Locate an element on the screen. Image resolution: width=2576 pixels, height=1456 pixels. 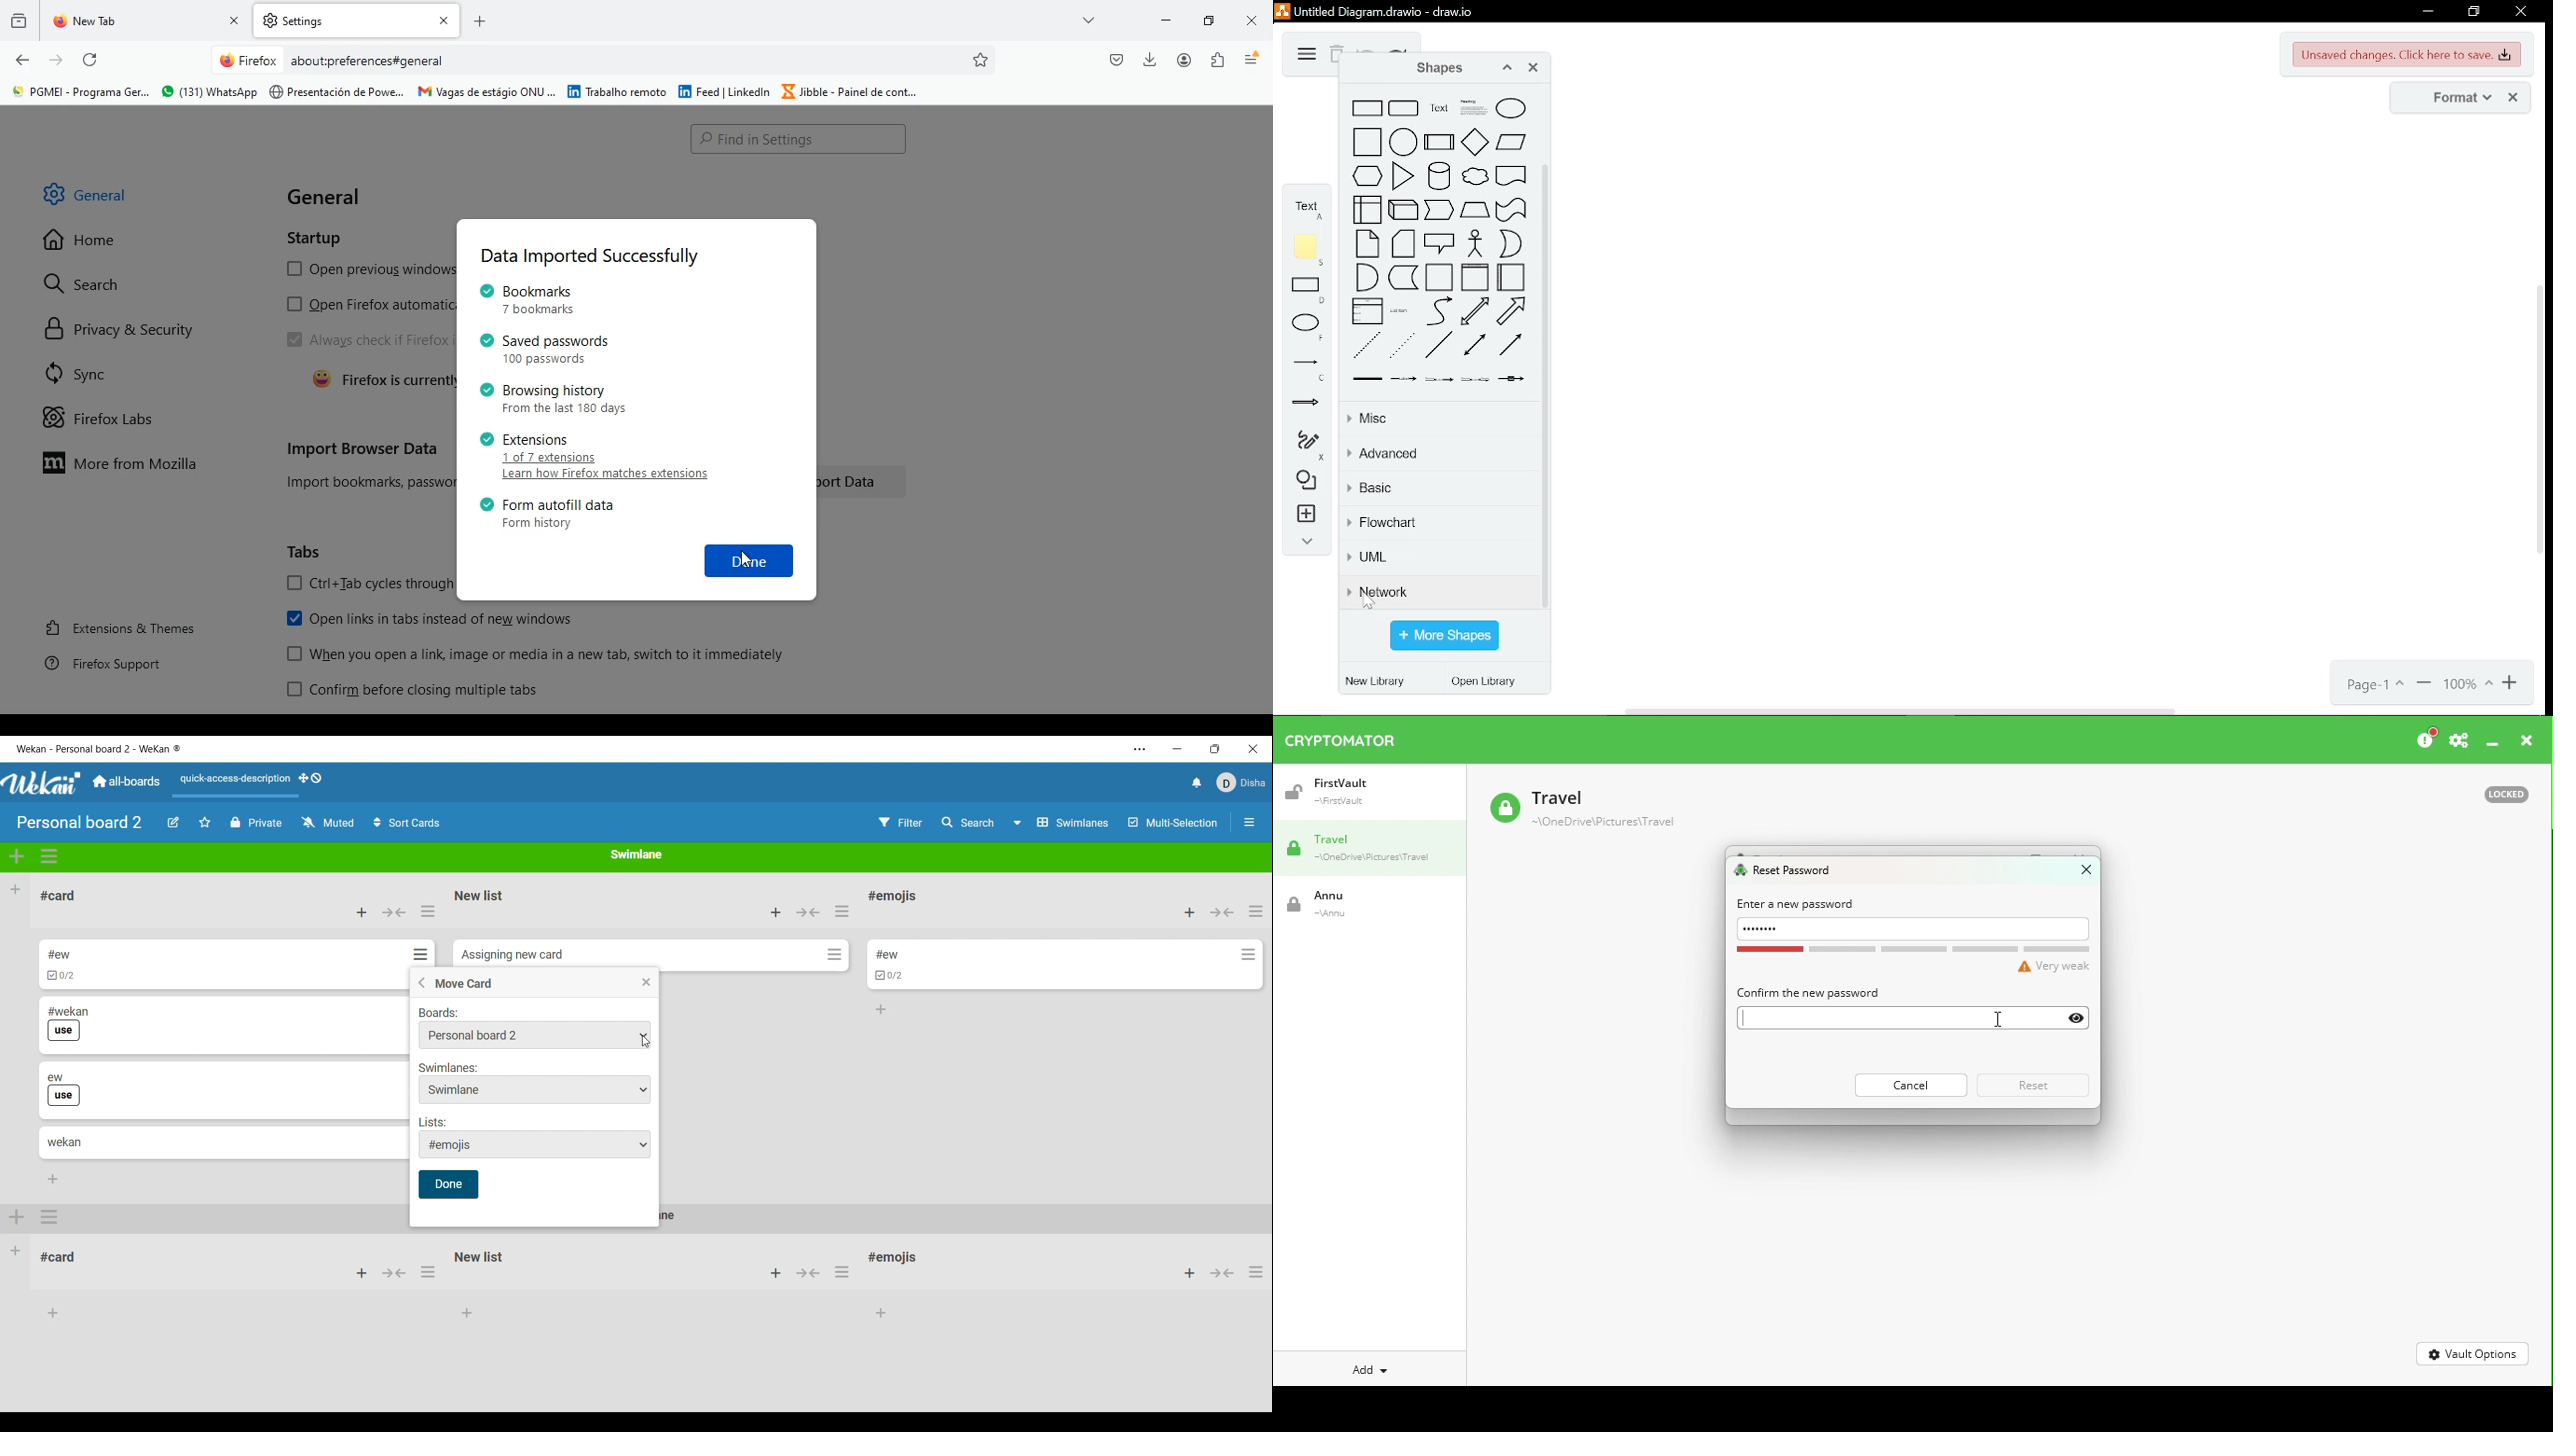
refresh is located at coordinates (92, 62).